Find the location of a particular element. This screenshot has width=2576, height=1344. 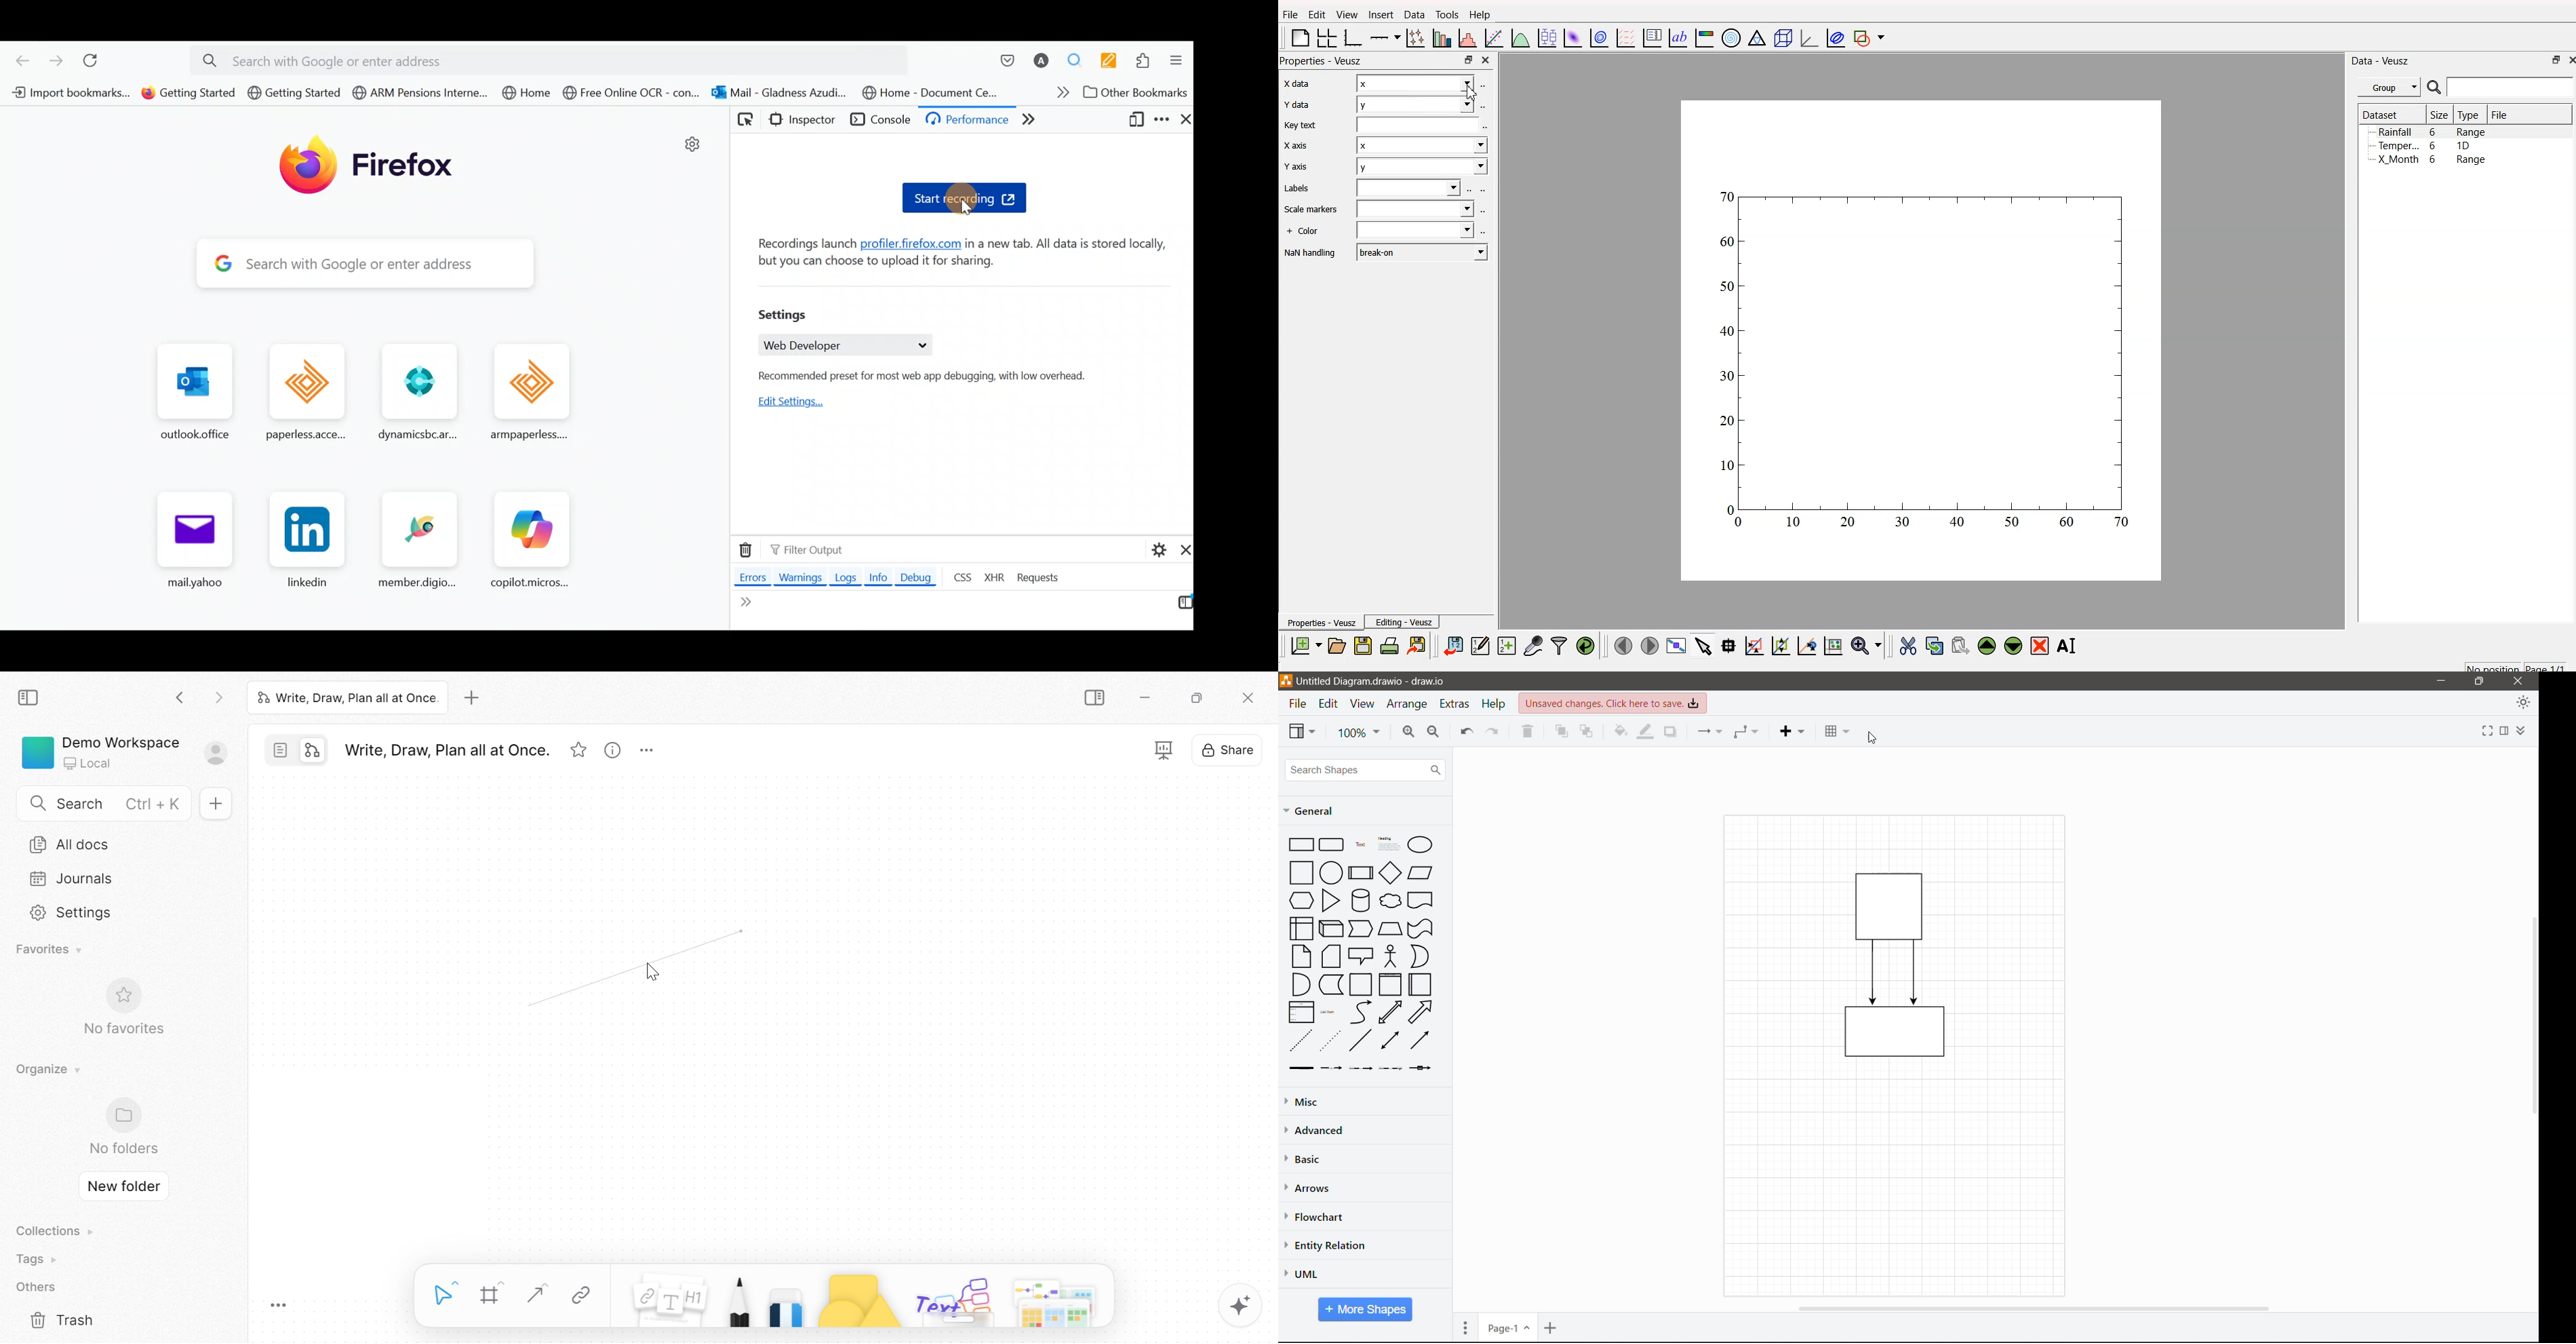

More options is located at coordinates (650, 751).